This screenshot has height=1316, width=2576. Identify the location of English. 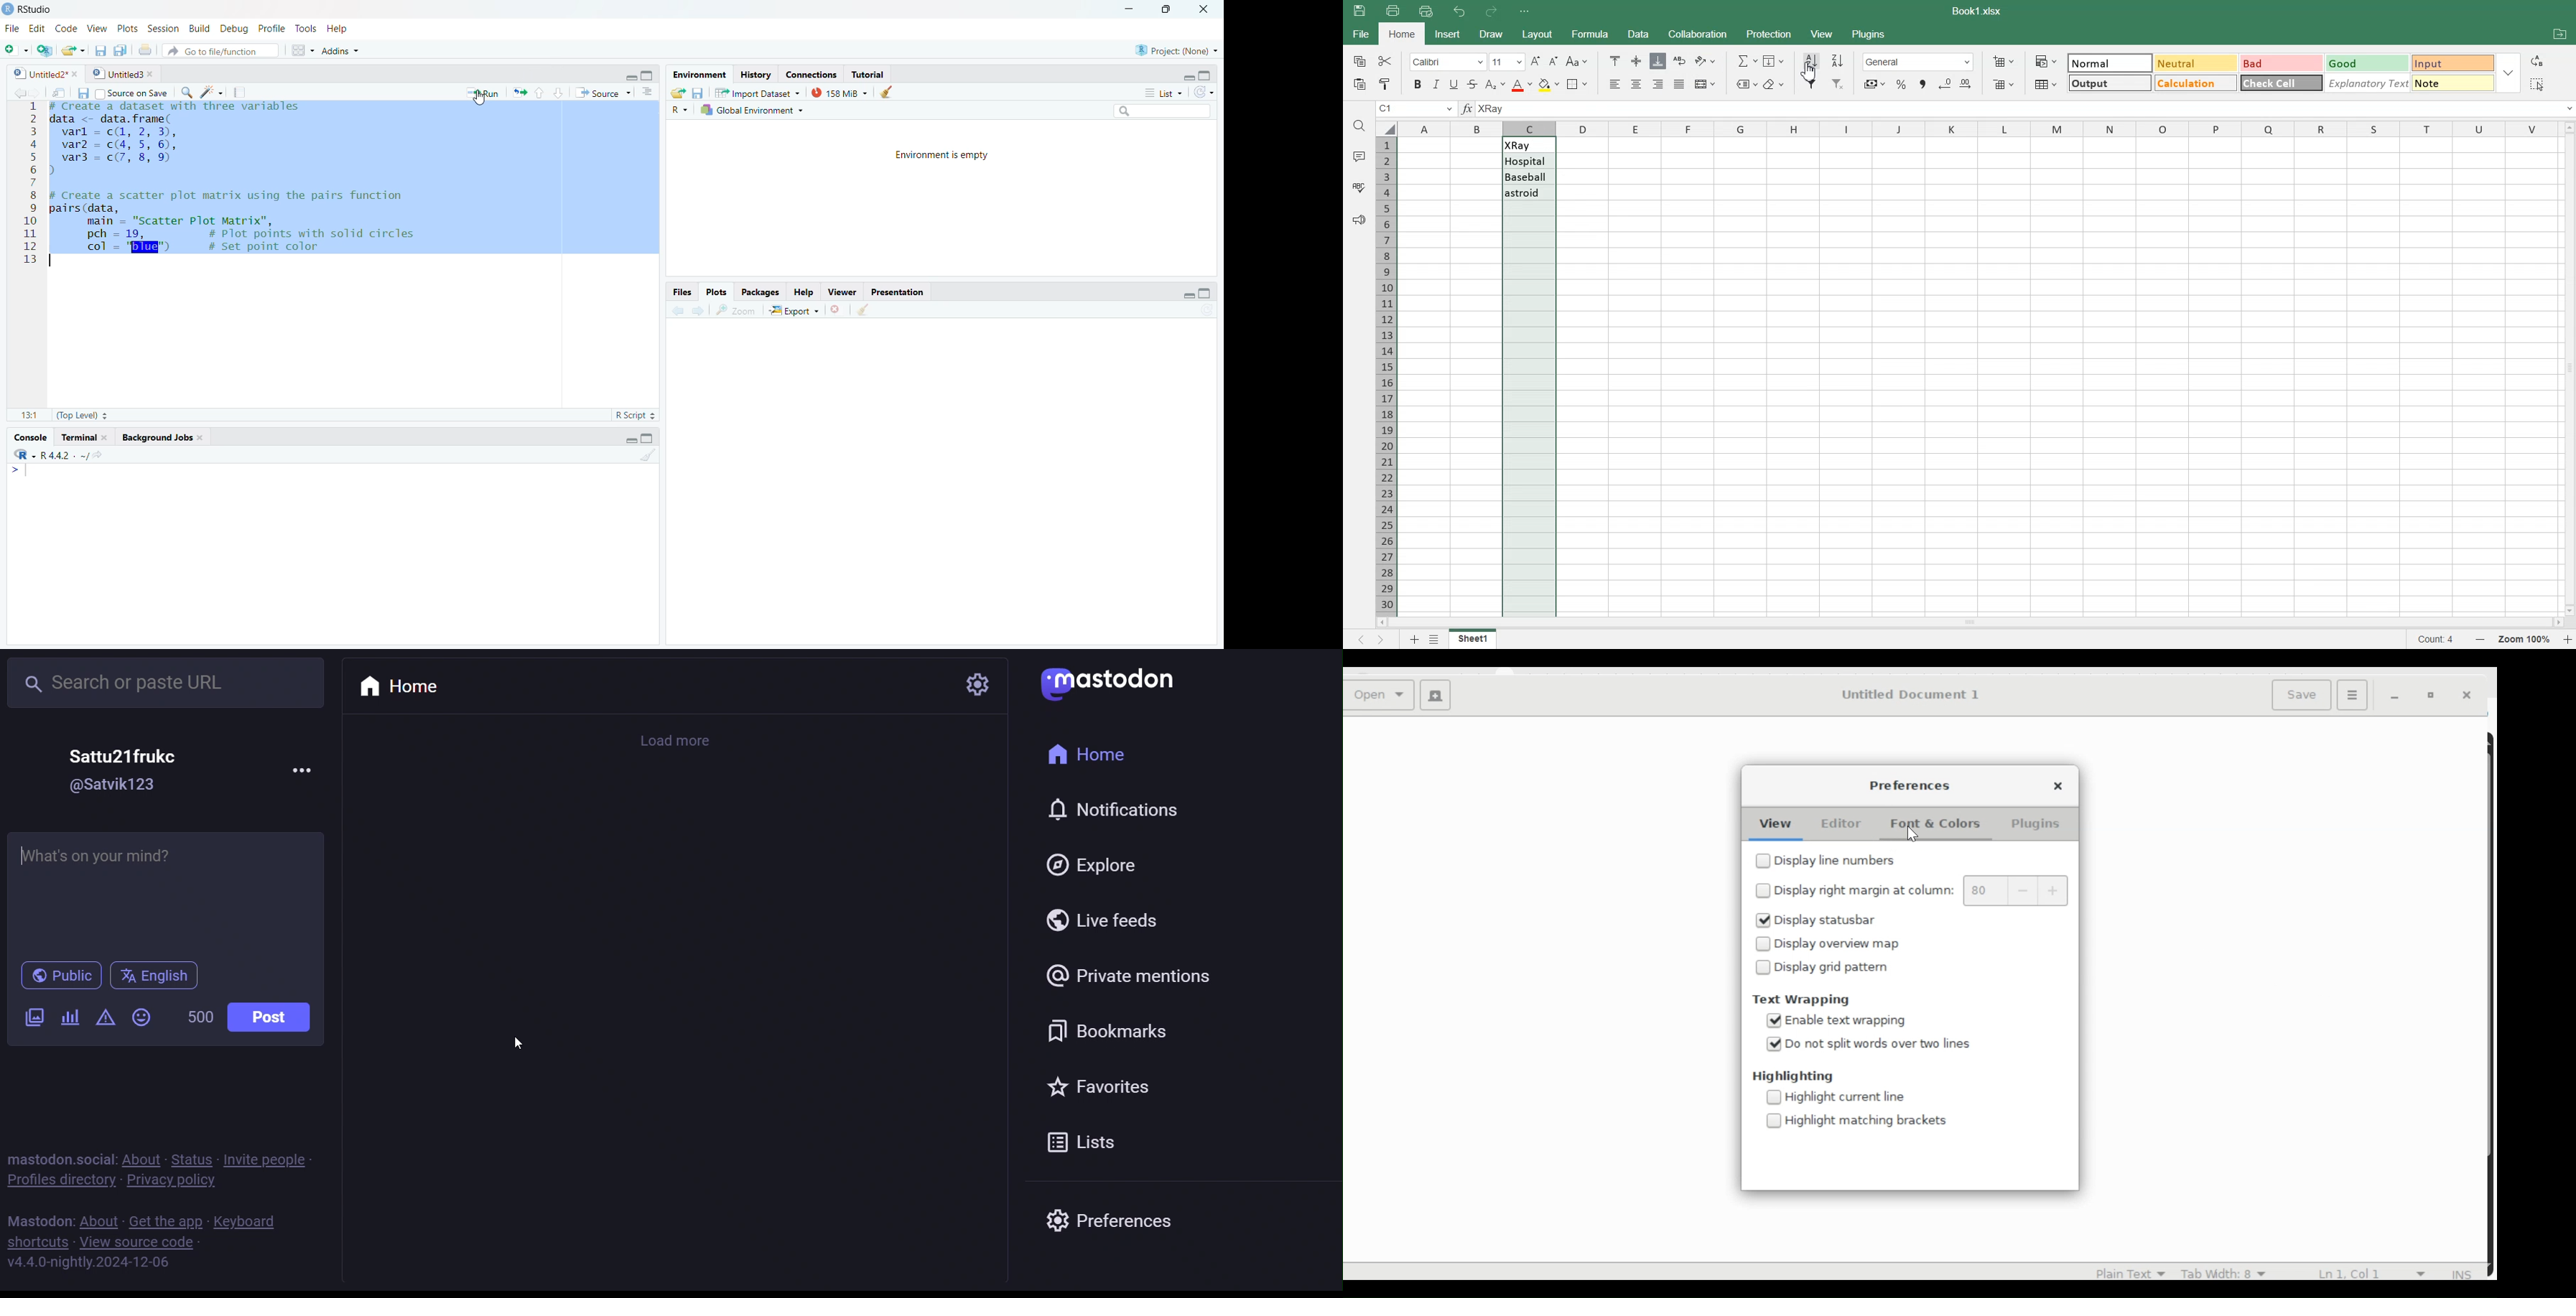
(158, 978).